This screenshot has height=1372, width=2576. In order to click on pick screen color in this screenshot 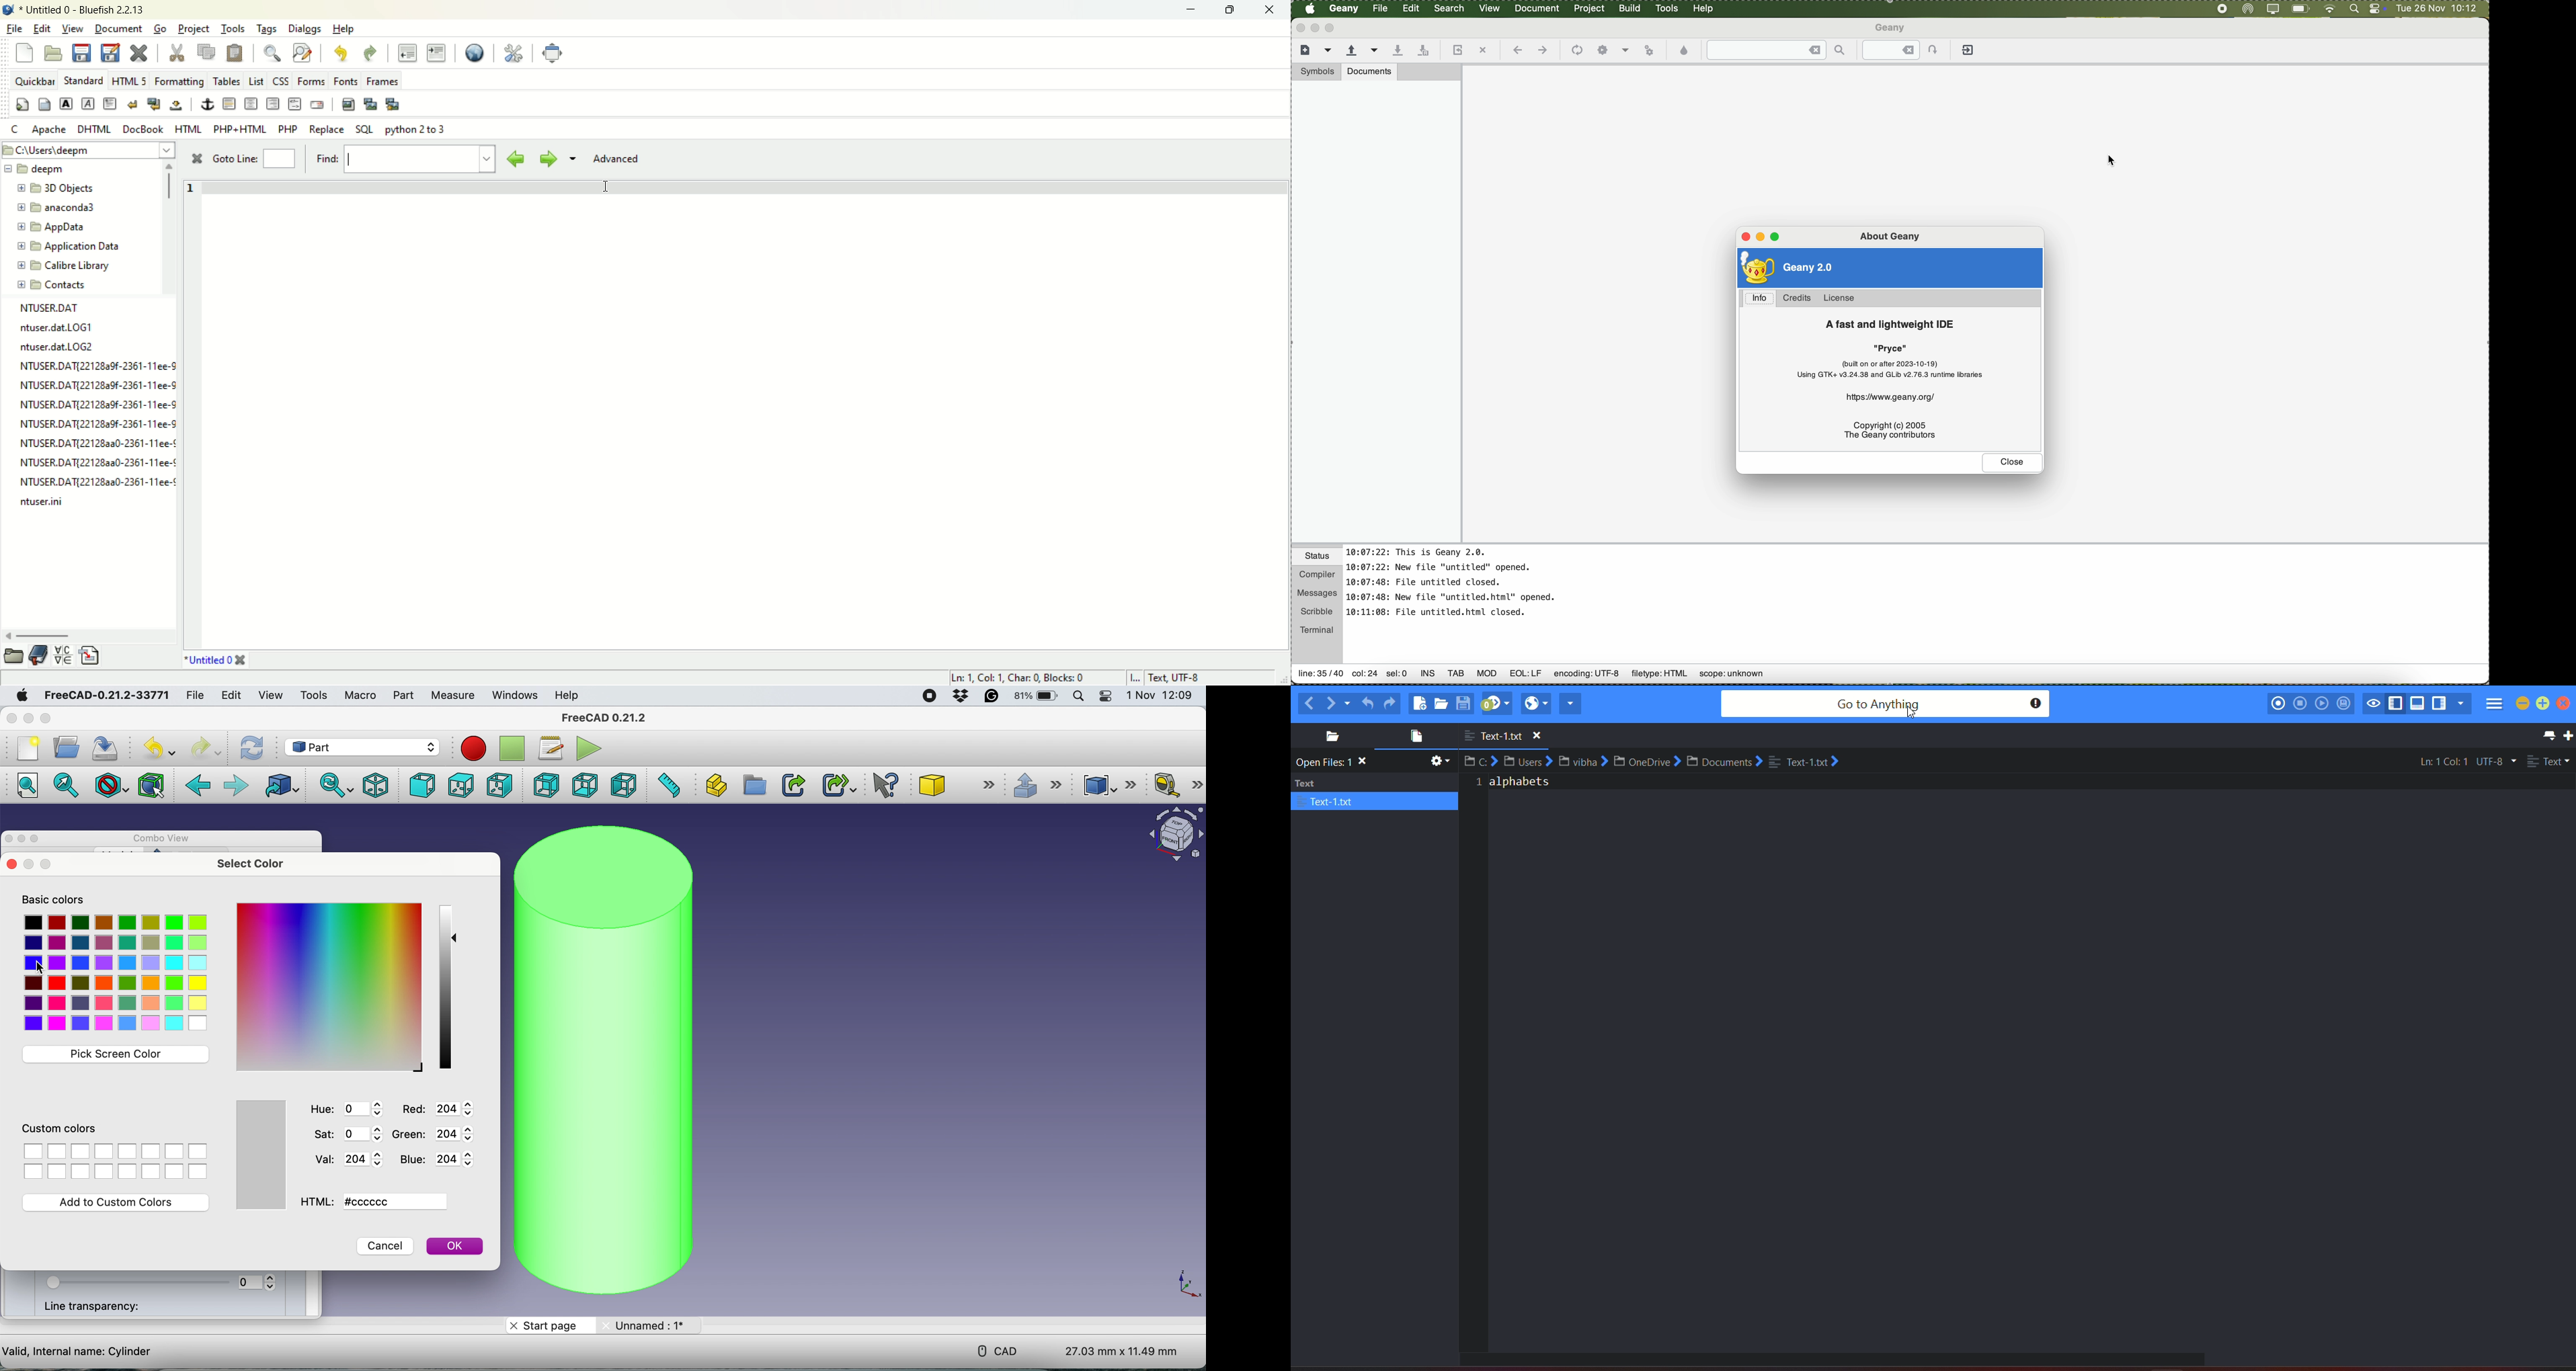, I will do `click(116, 1054)`.